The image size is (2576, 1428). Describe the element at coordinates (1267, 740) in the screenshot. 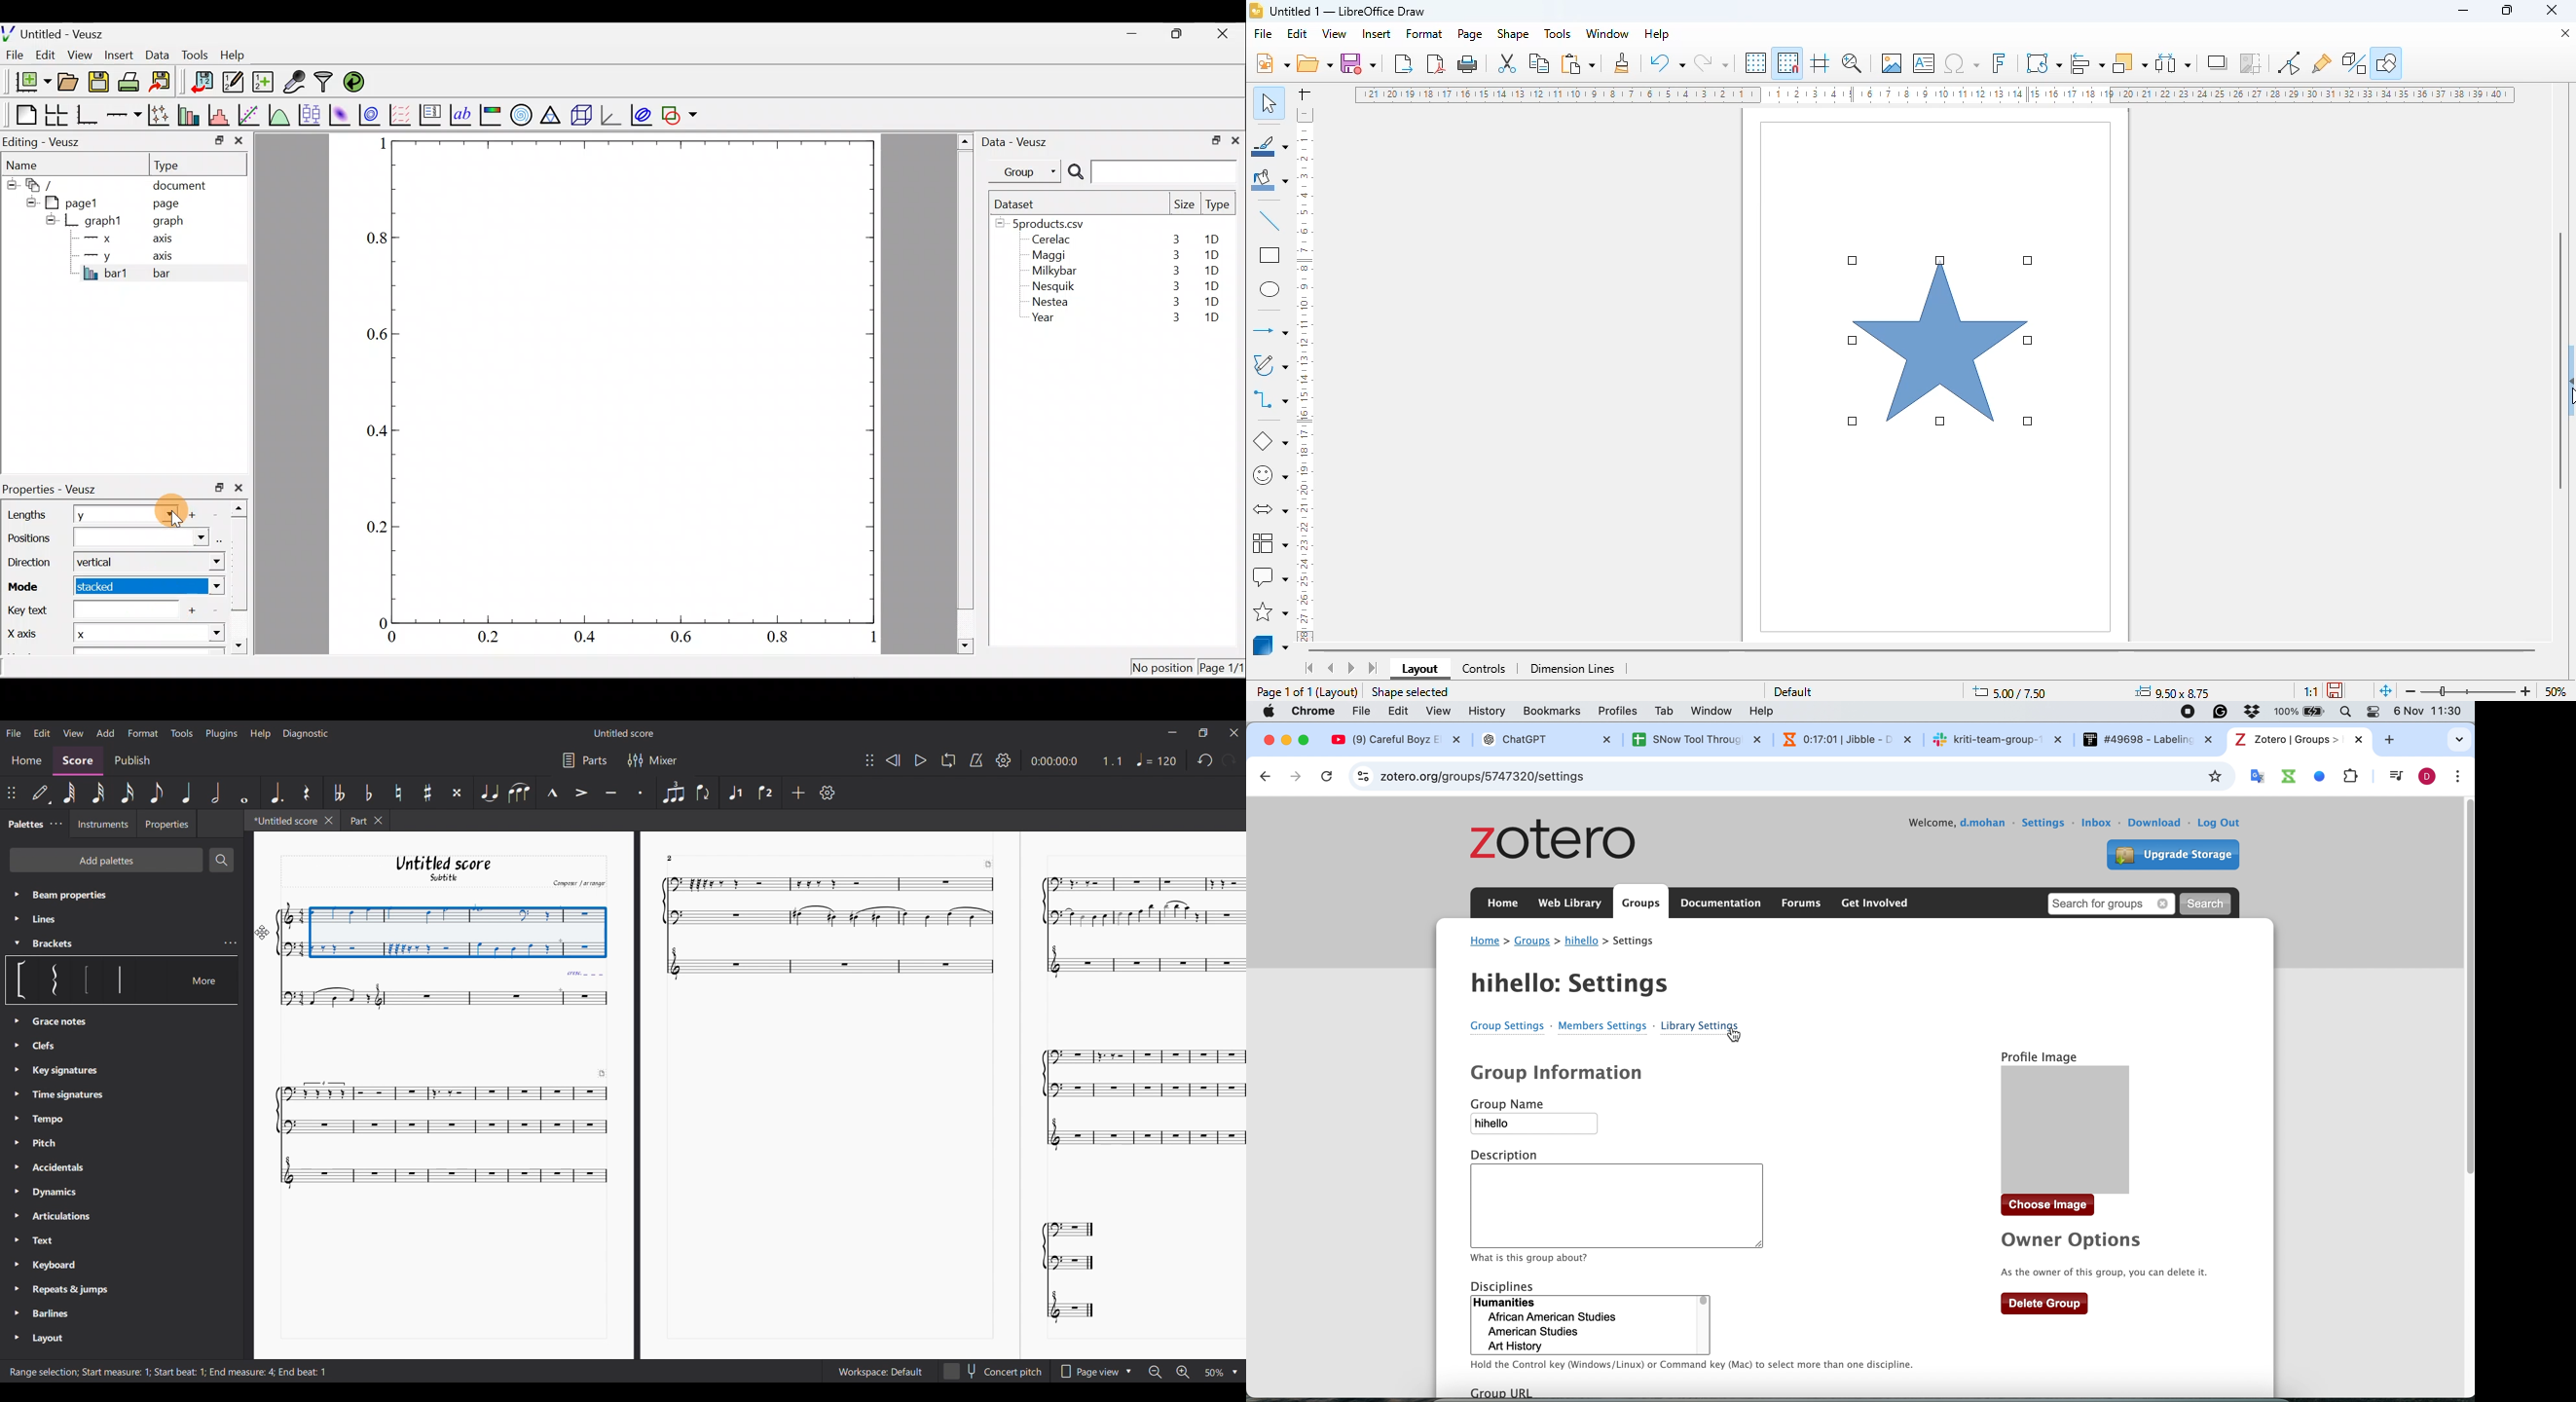

I see `close` at that location.